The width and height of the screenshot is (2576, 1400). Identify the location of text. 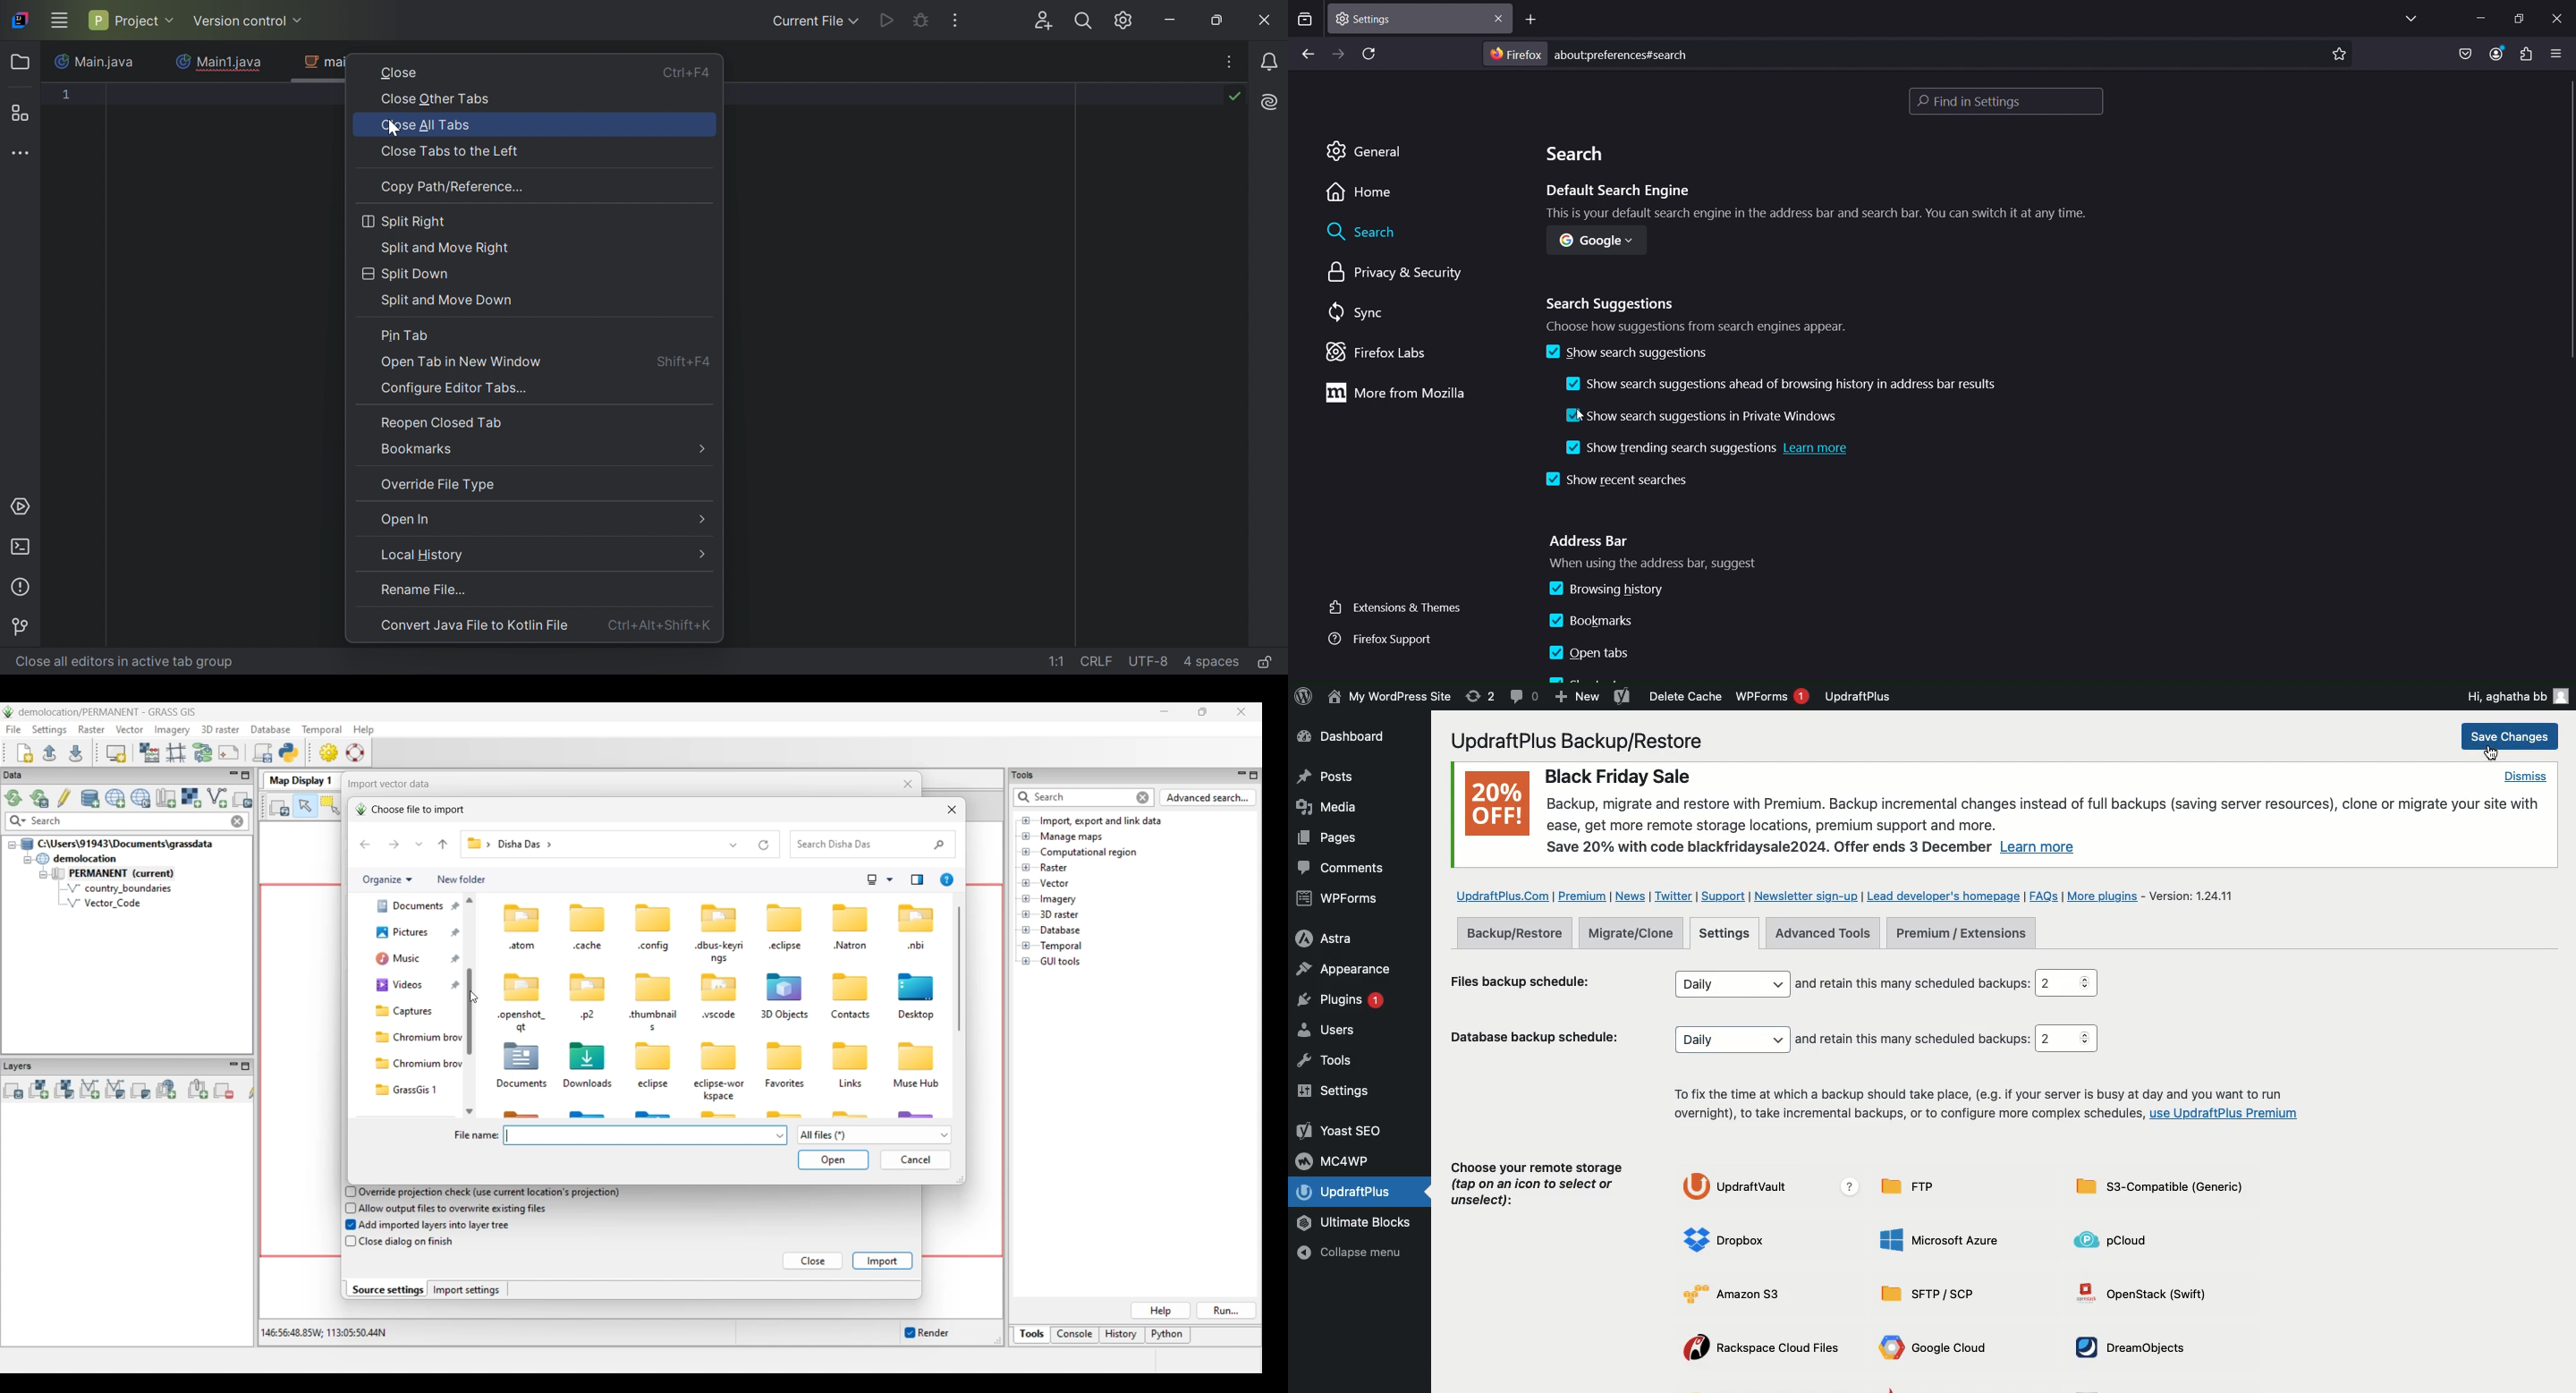
(1589, 54).